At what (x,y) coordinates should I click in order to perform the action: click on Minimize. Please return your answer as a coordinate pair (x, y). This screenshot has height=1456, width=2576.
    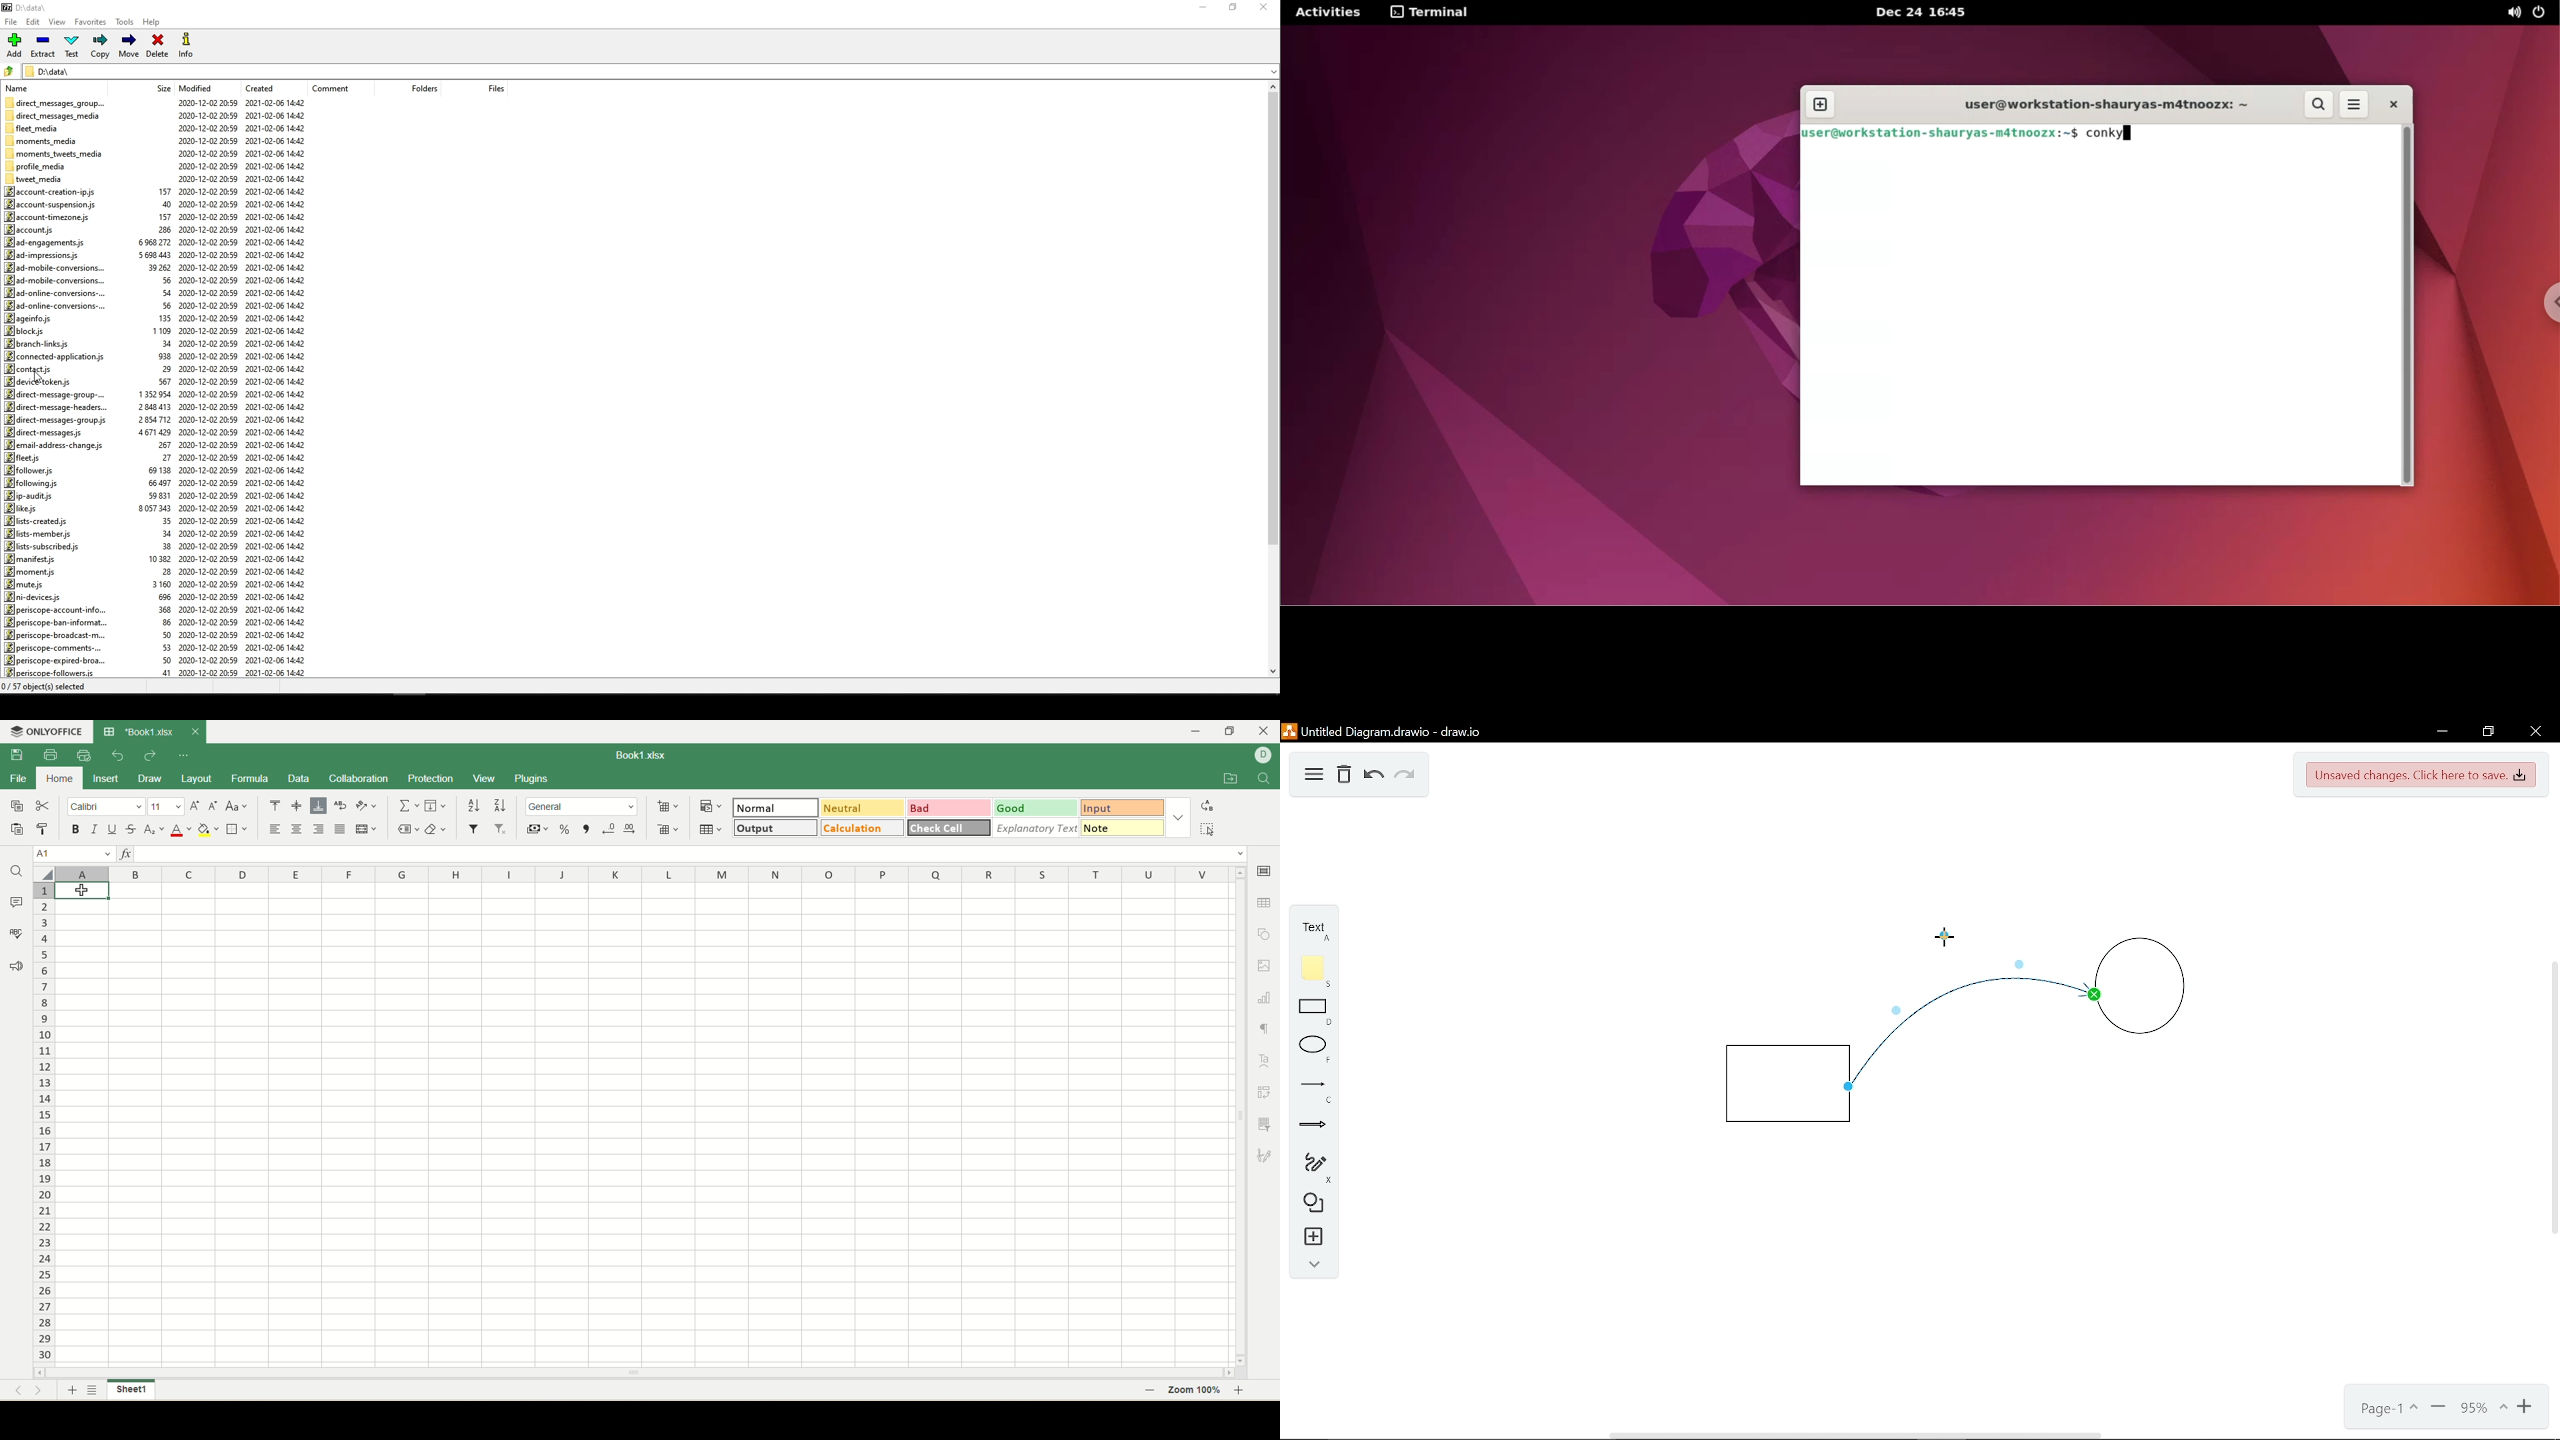
    Looking at the image, I should click on (2442, 731).